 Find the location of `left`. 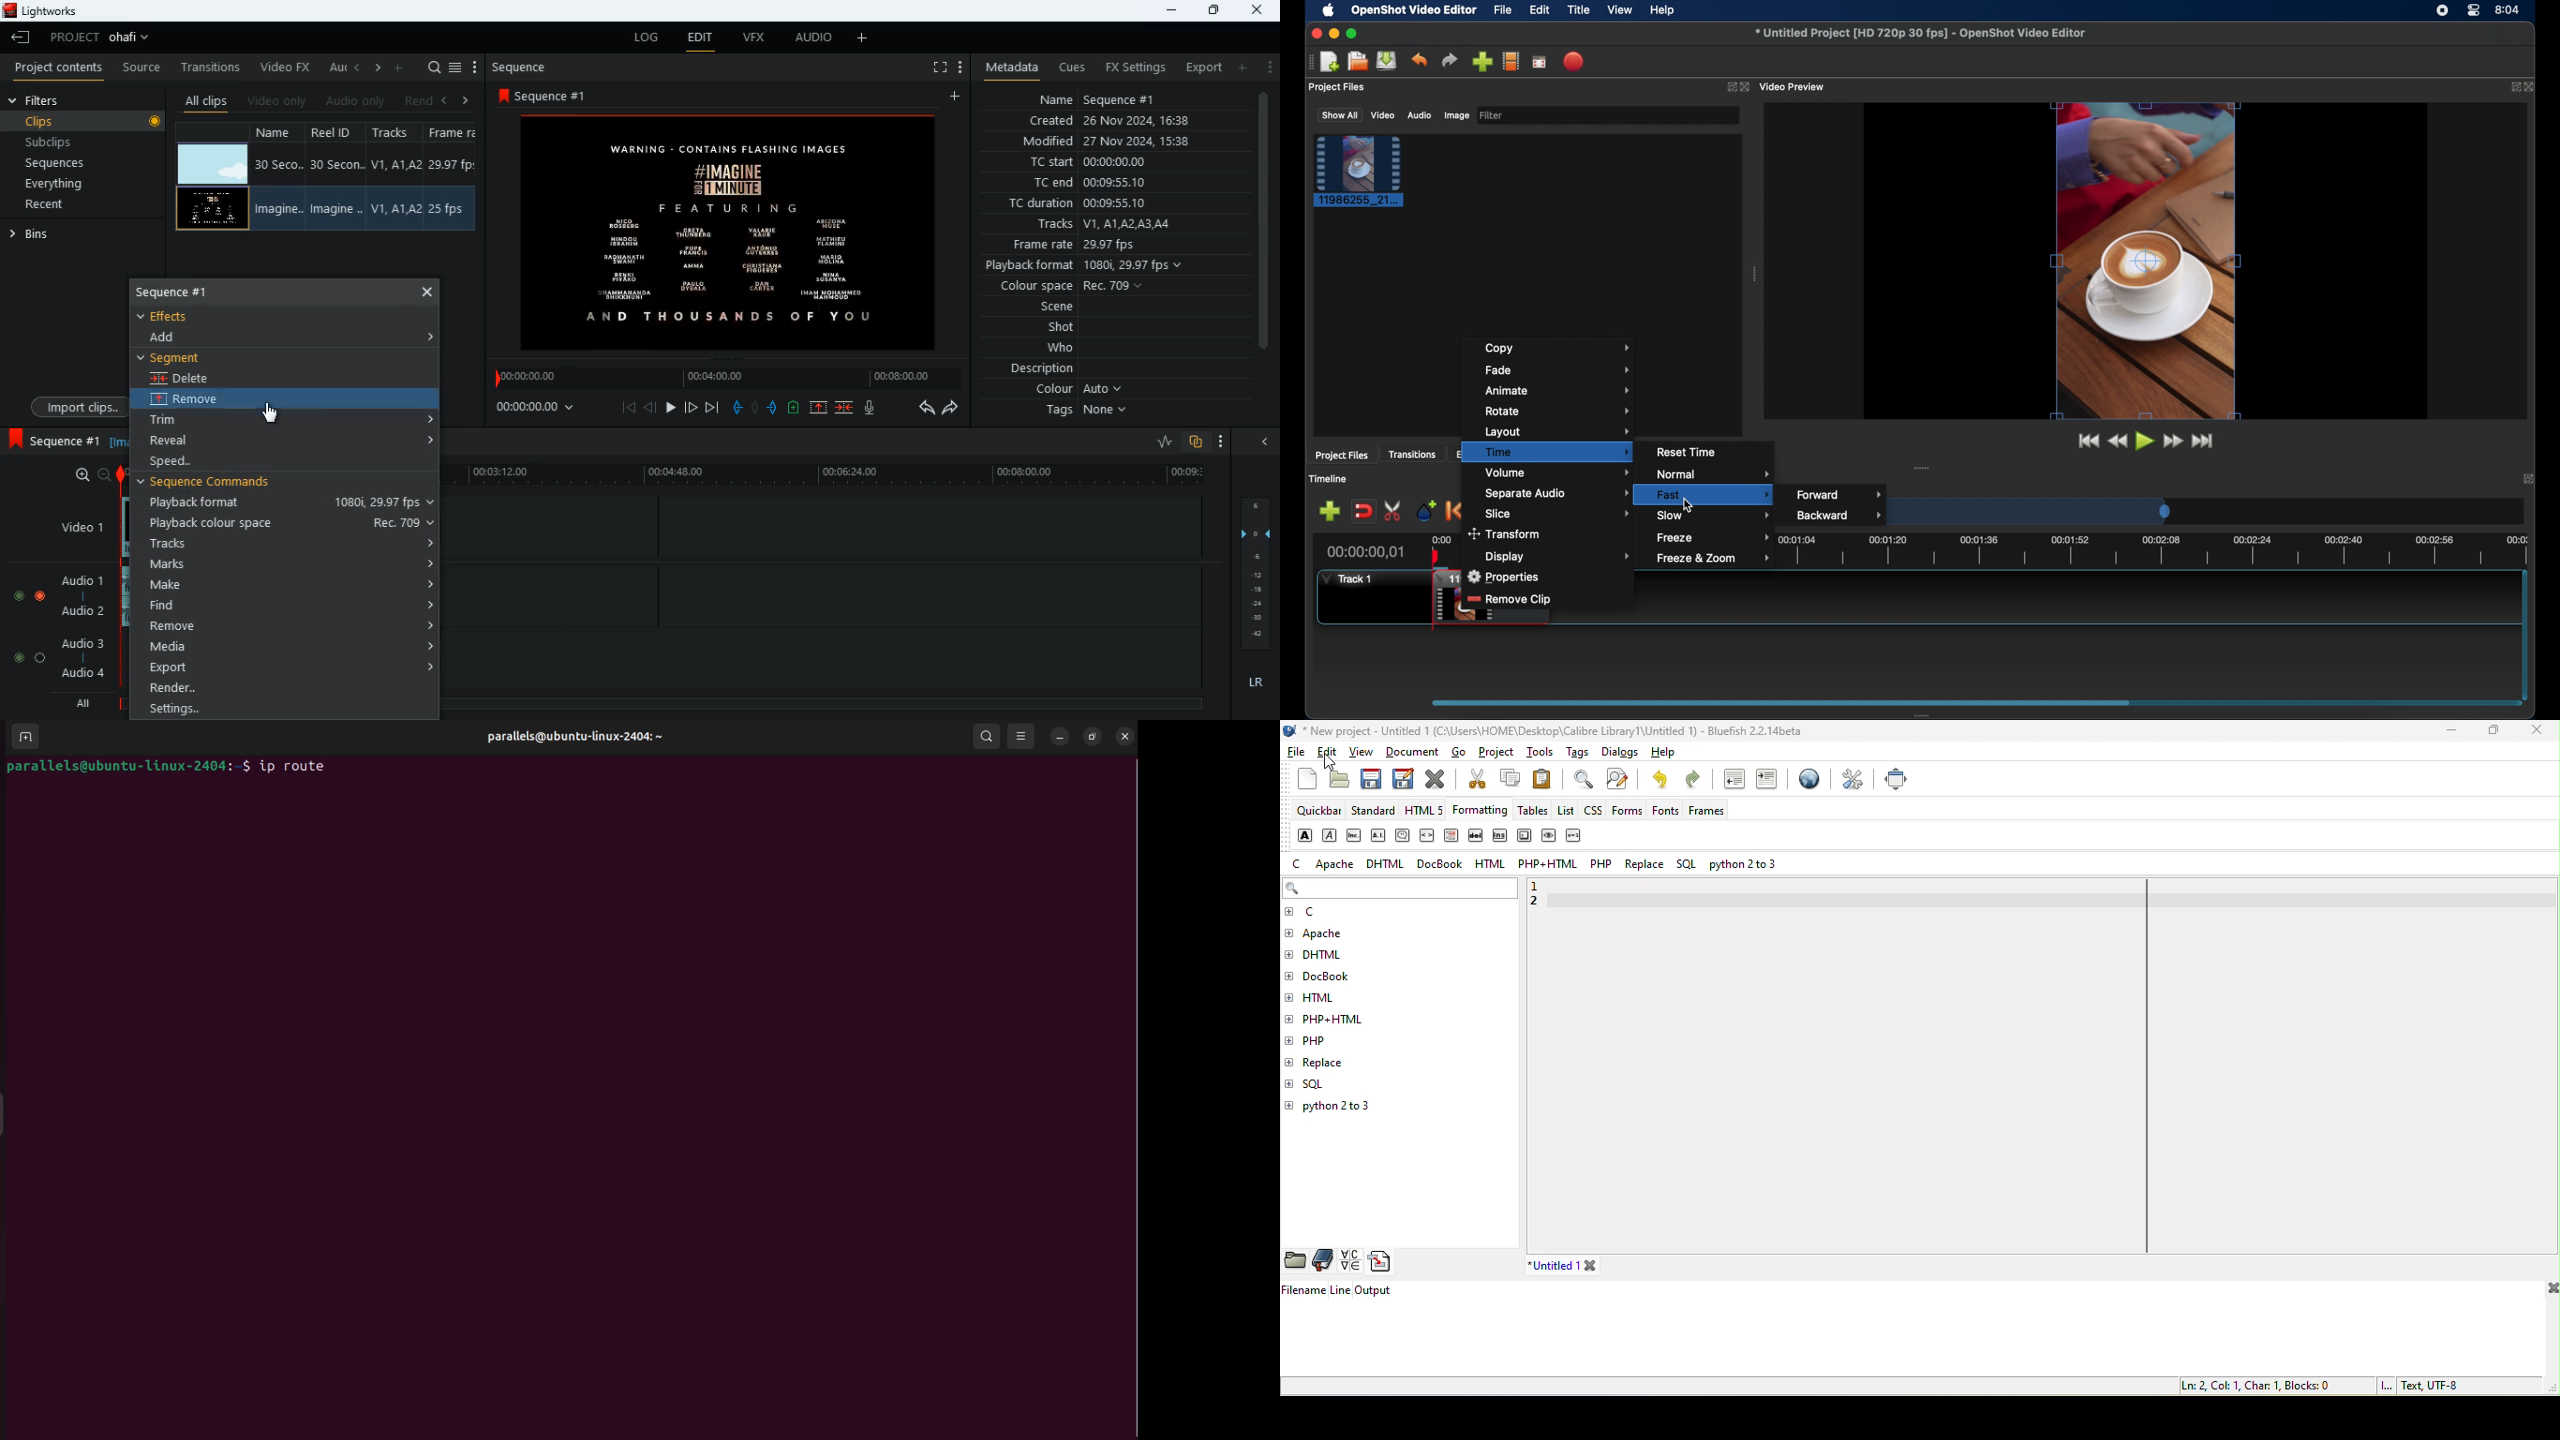

left is located at coordinates (359, 65).